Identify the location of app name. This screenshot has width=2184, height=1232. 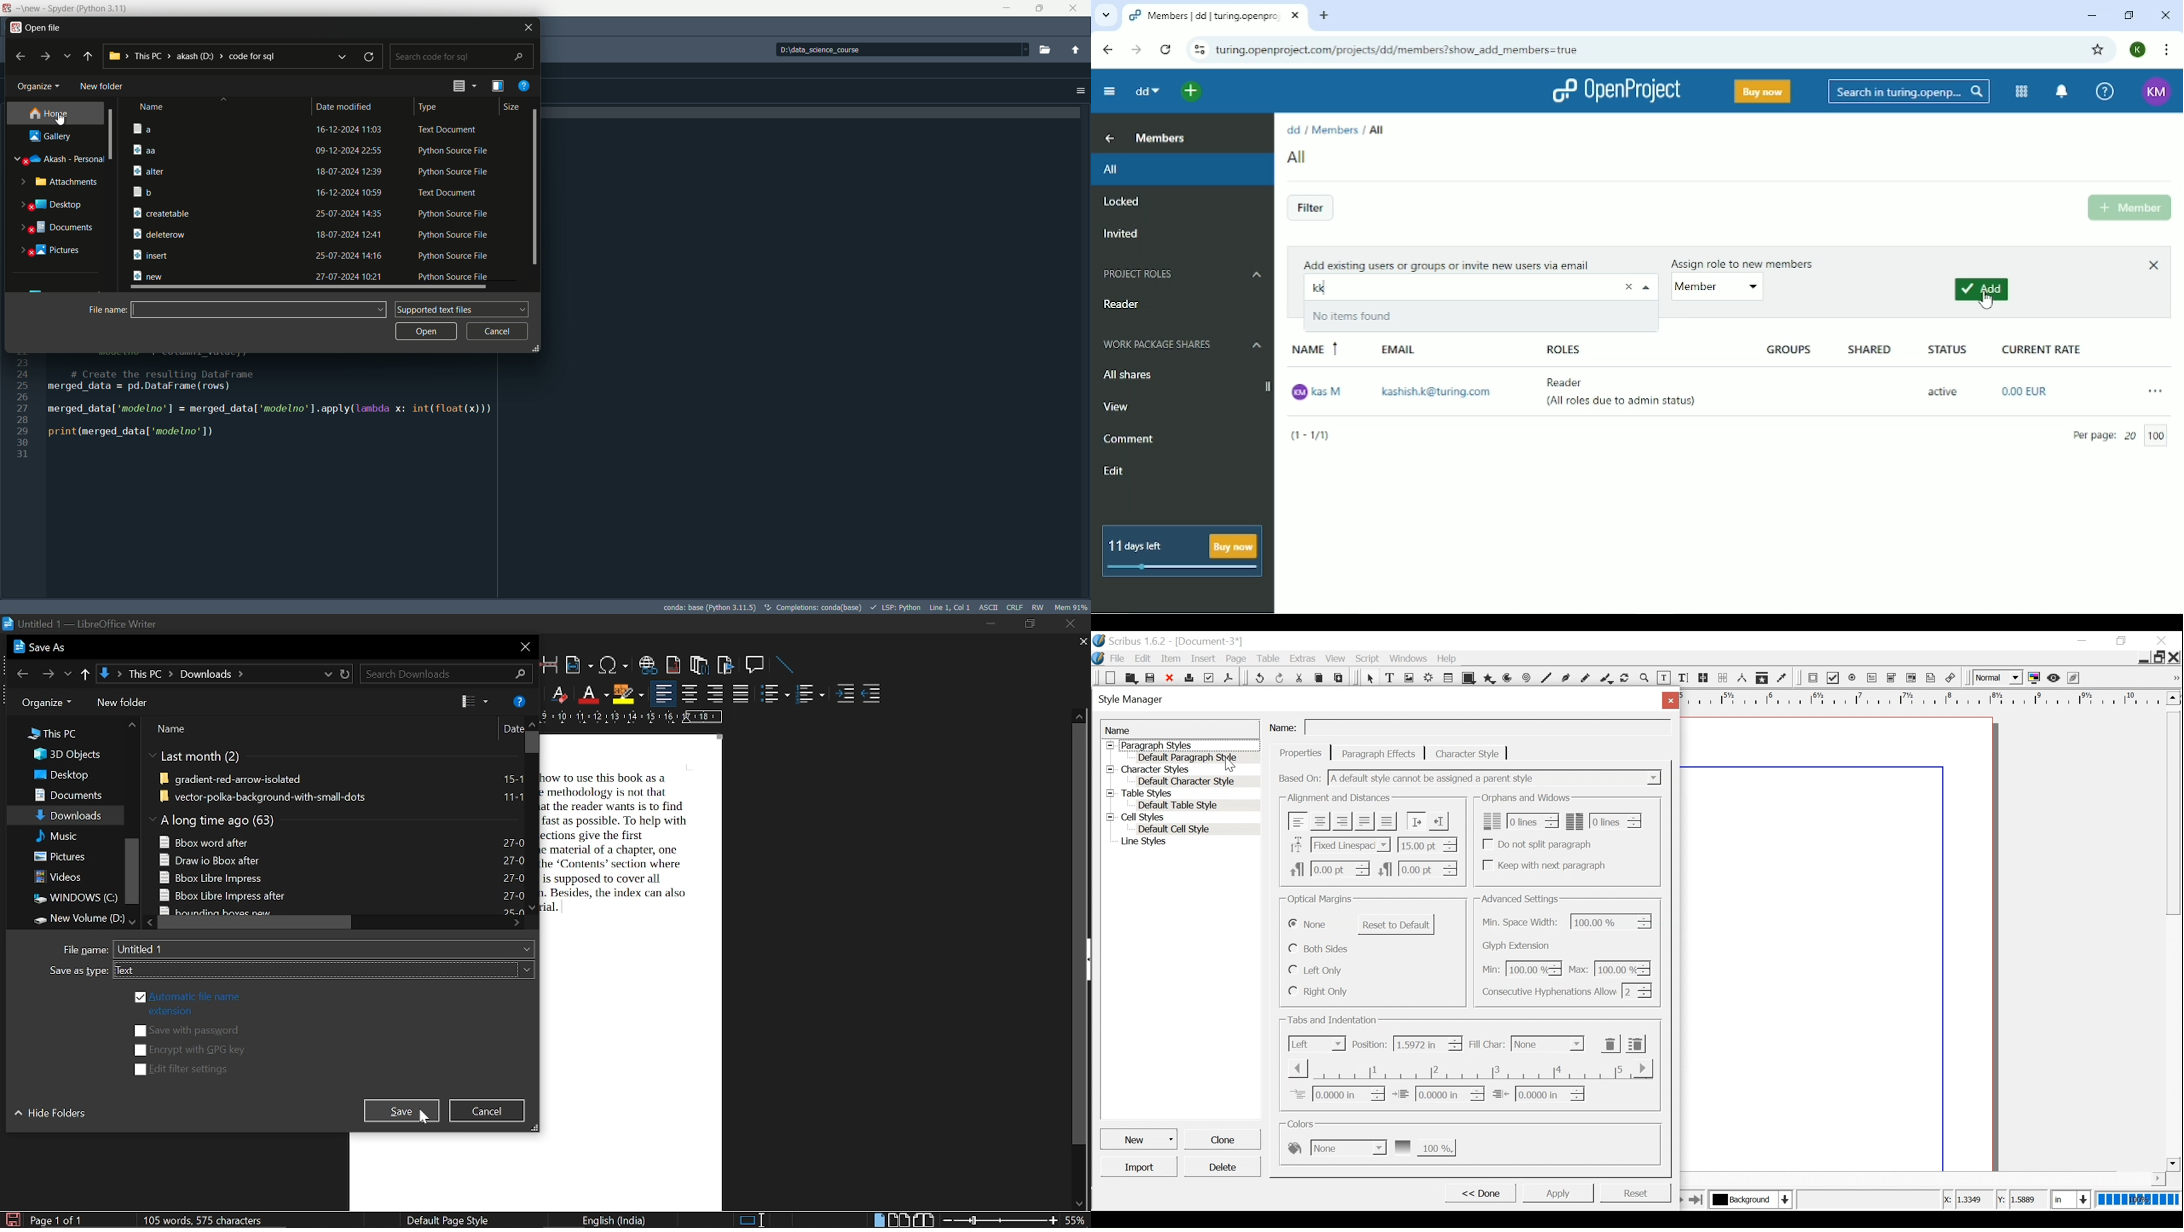
(88, 7).